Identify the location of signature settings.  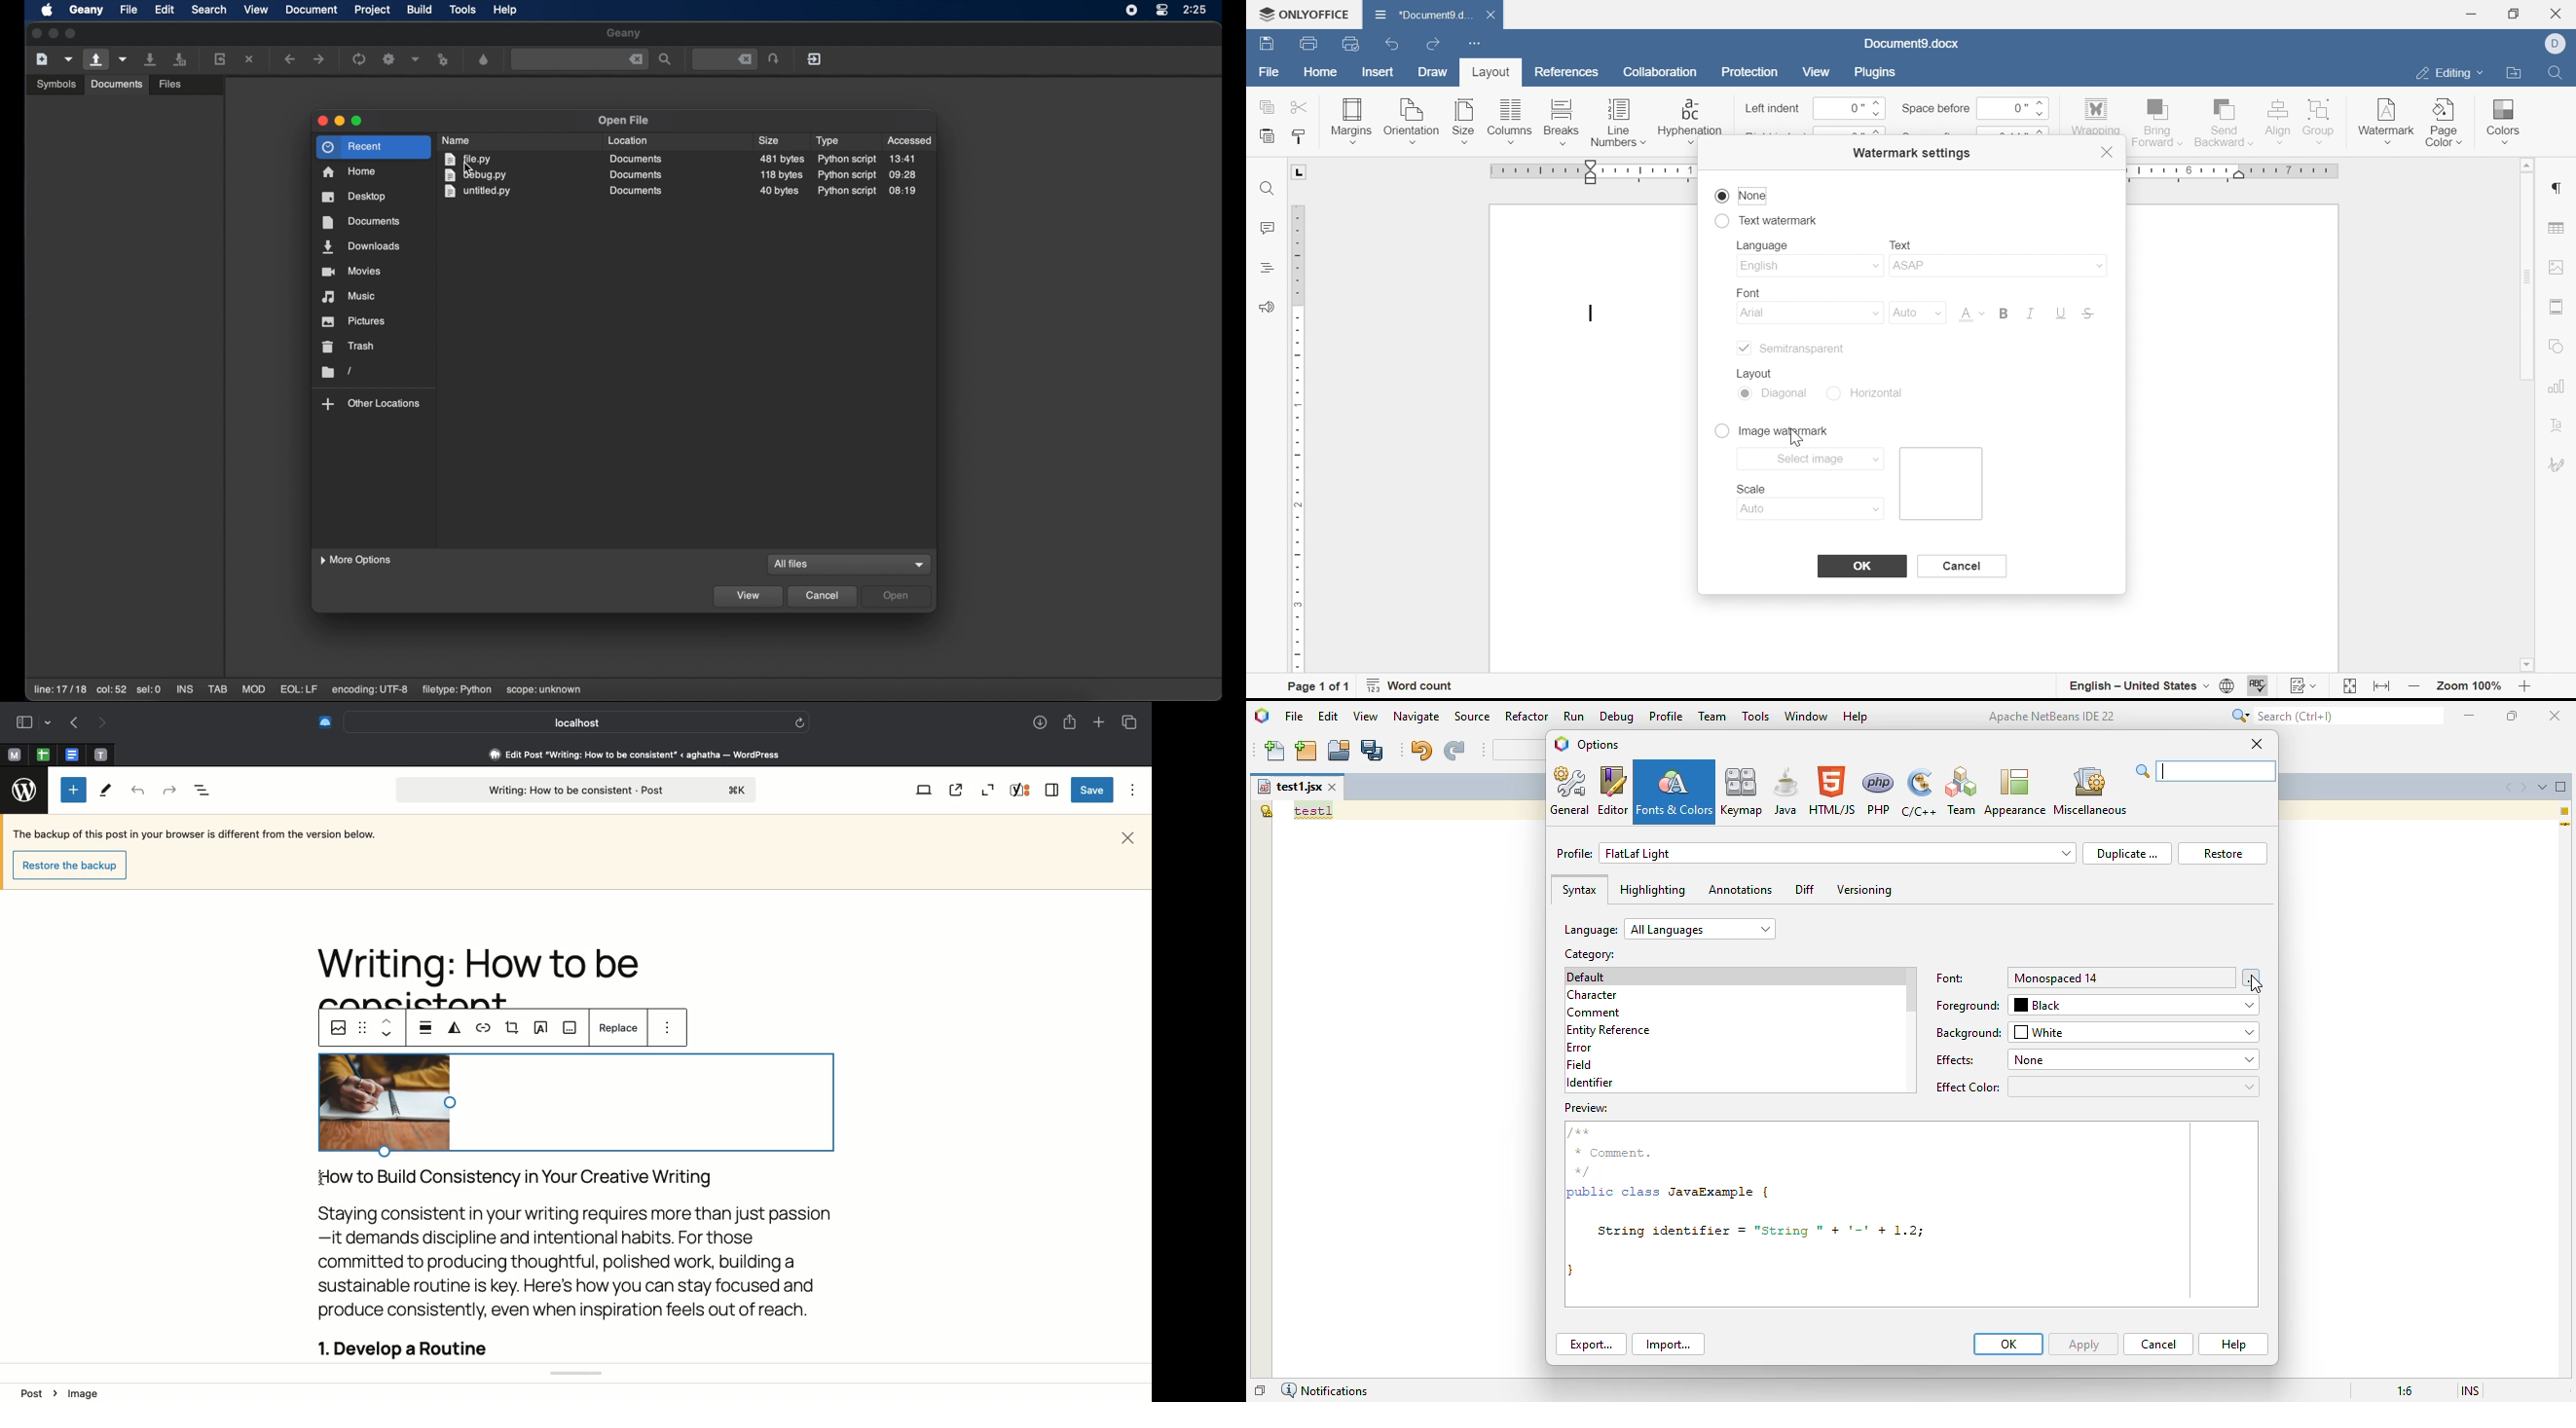
(2559, 465).